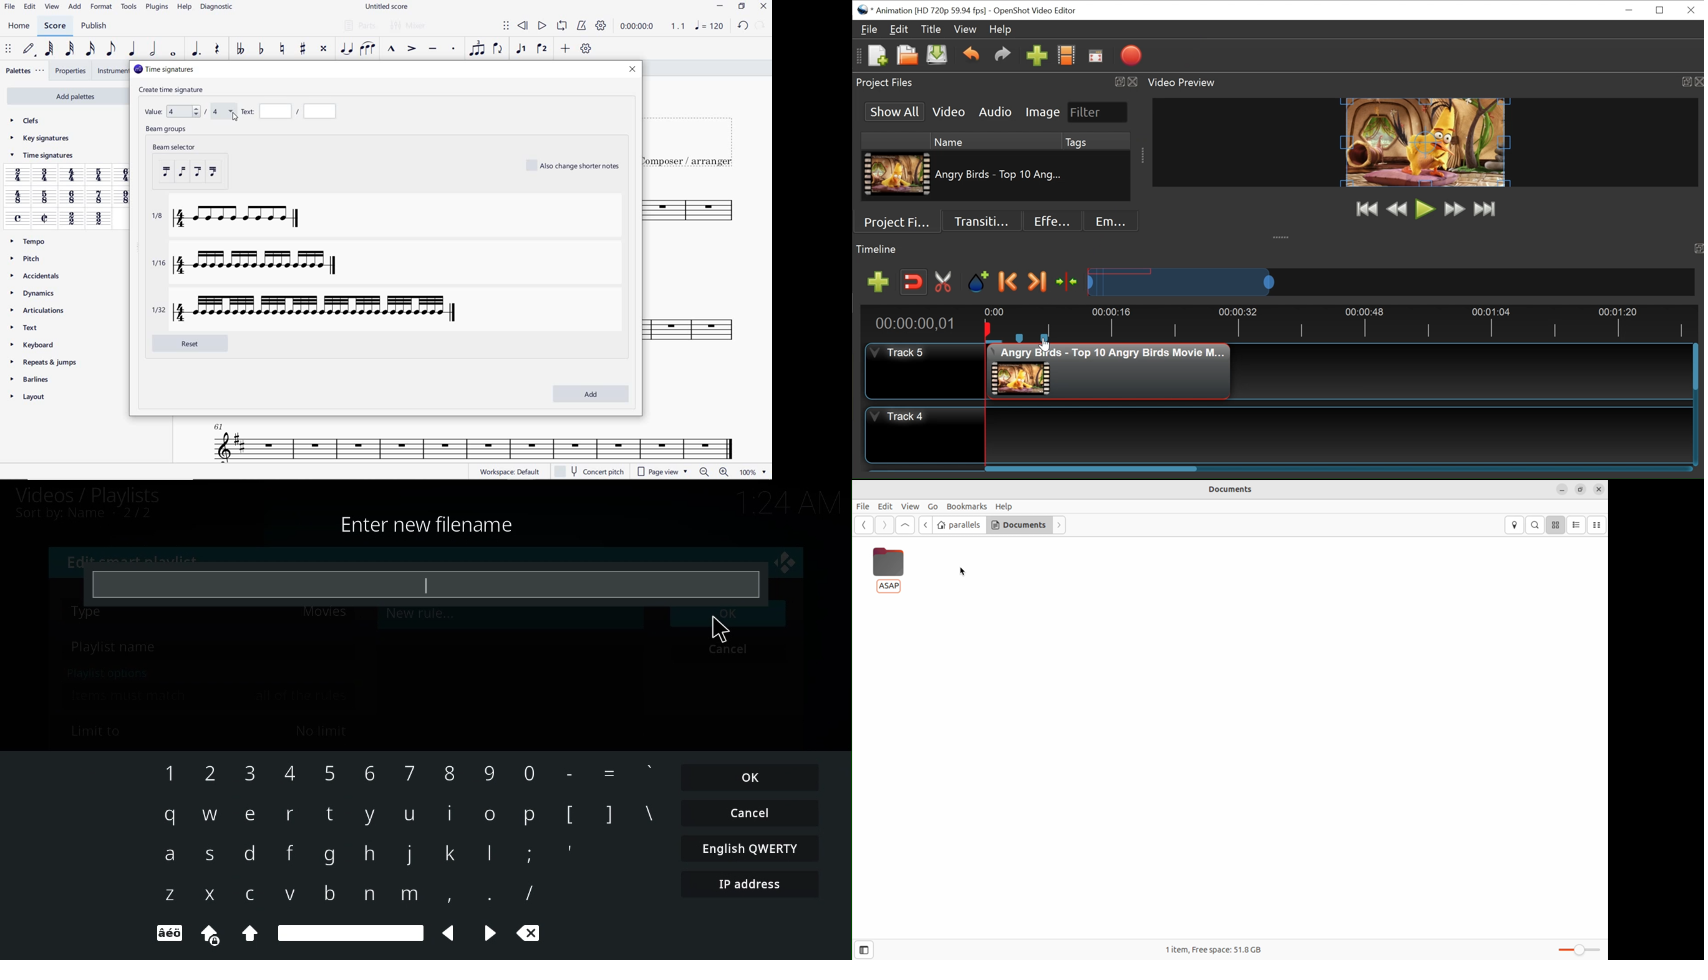  Describe the element at coordinates (1131, 57) in the screenshot. I see `Export Video` at that location.